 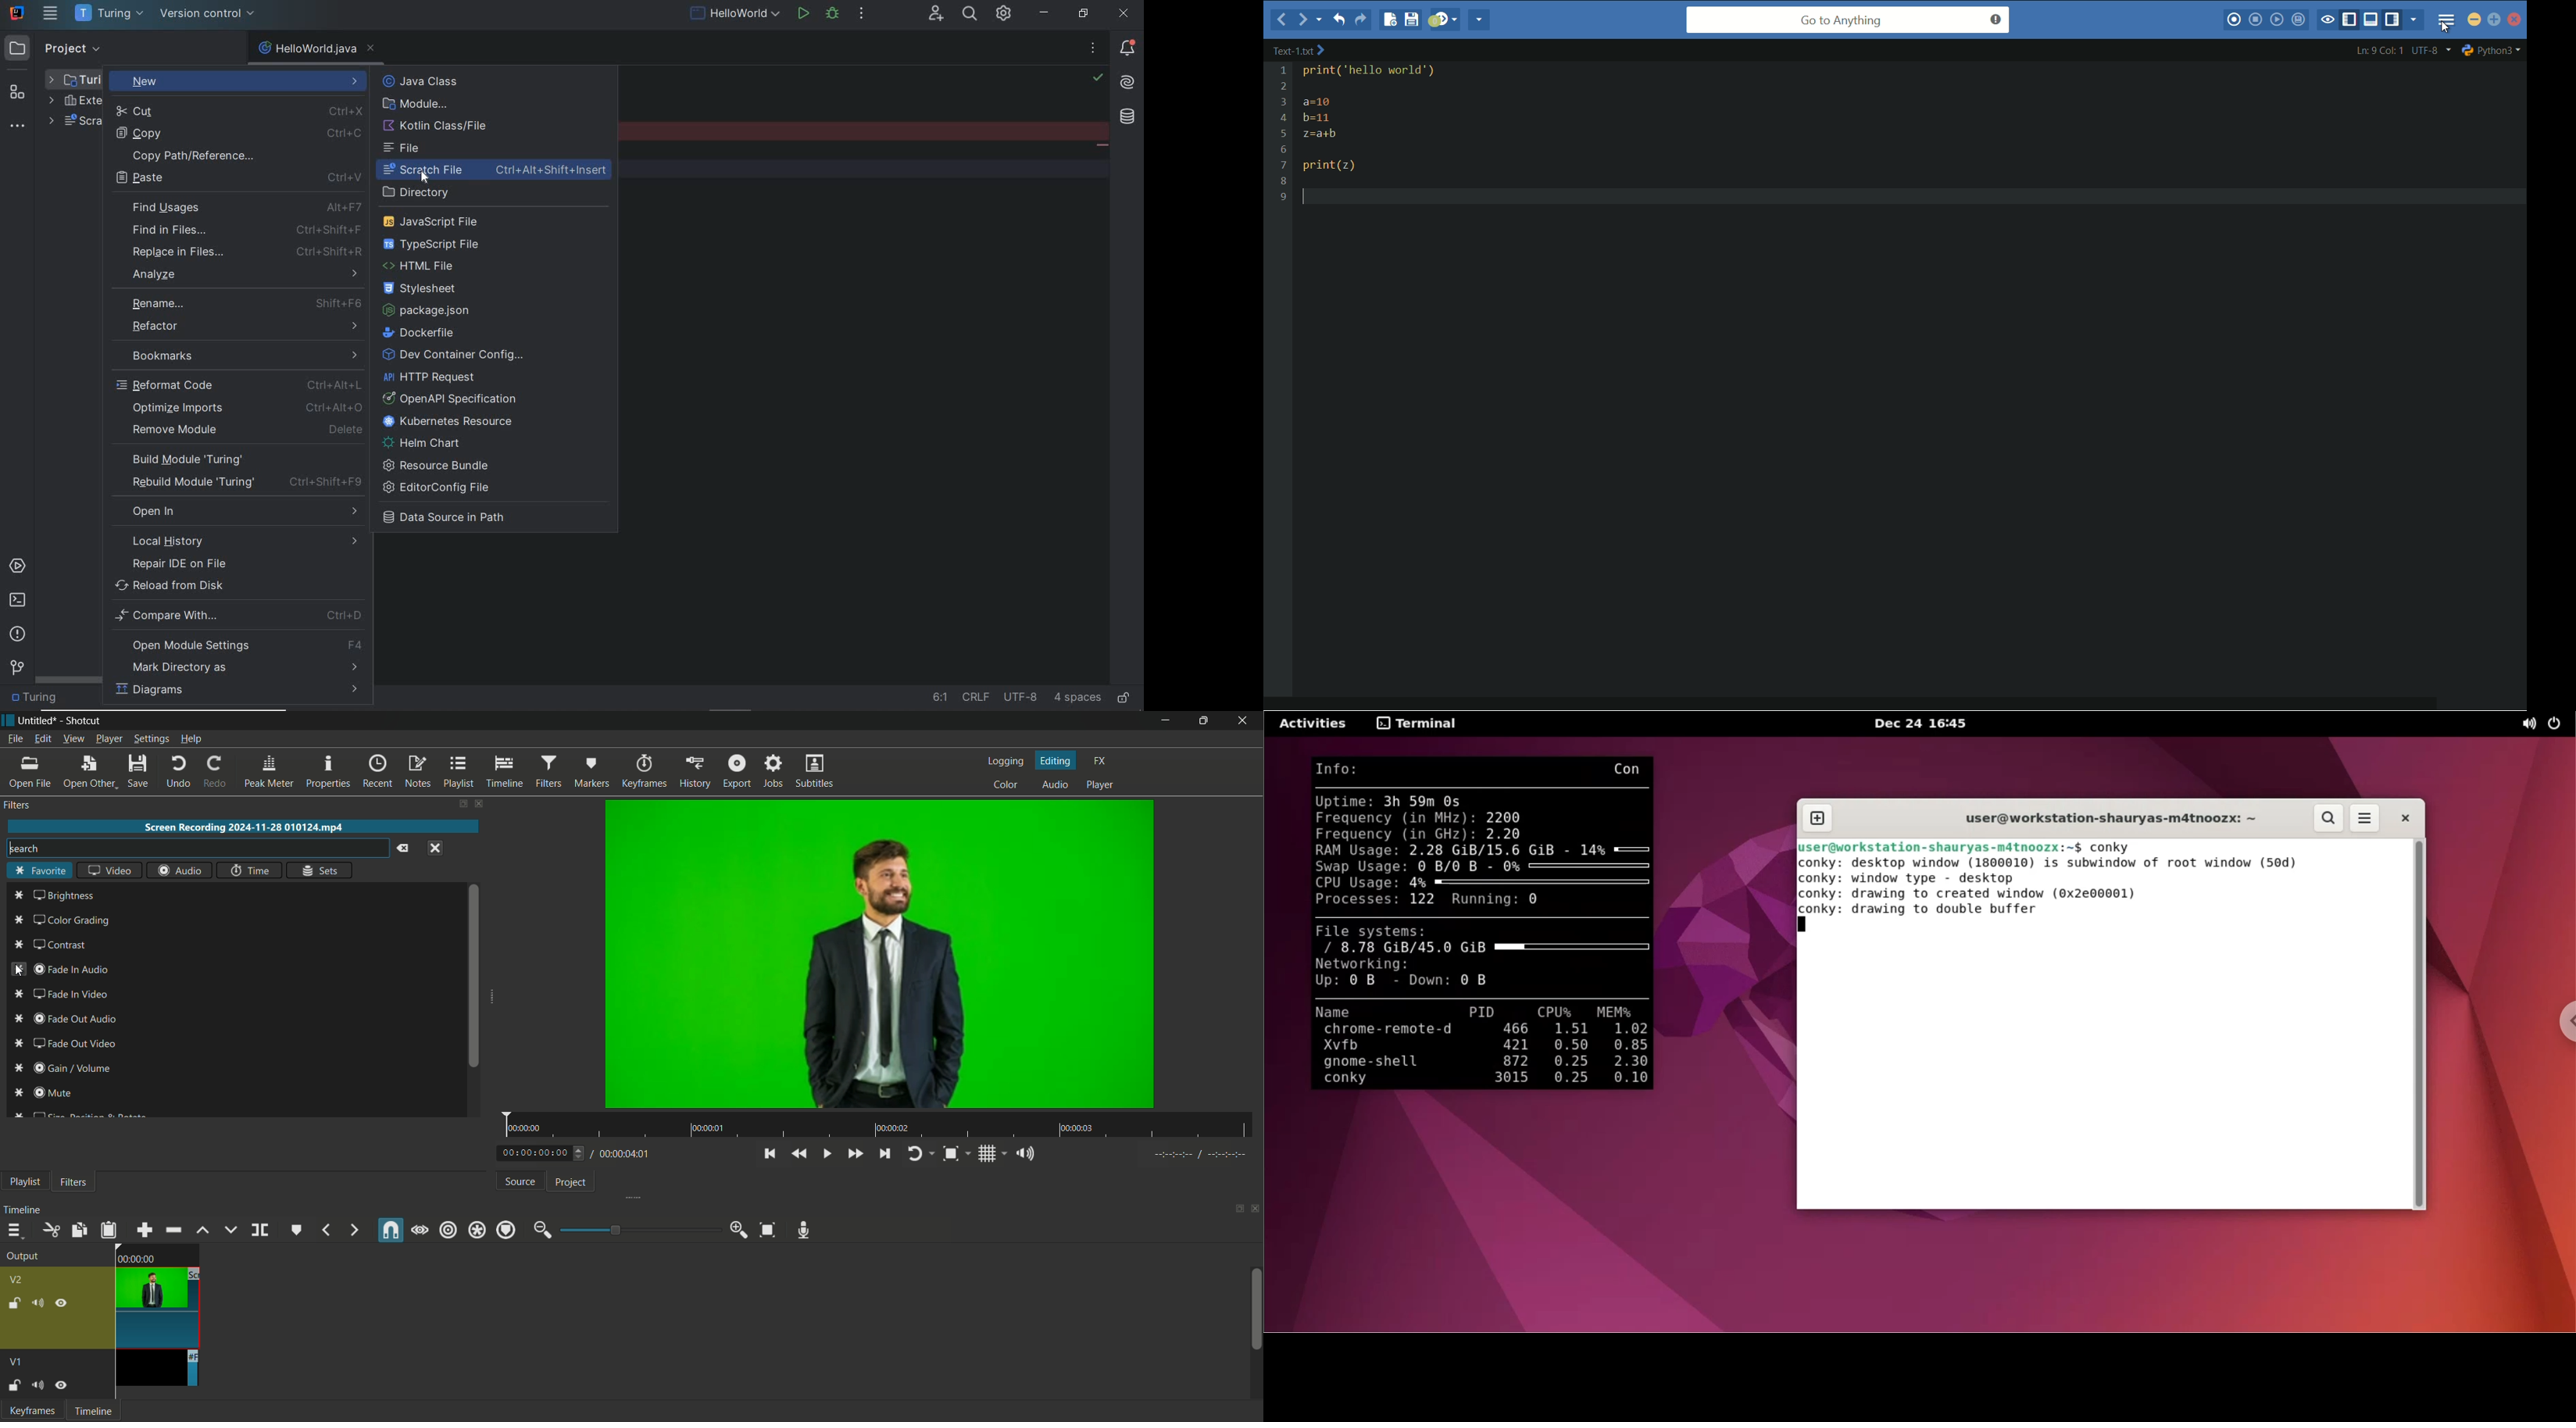 What do you see at coordinates (61, 969) in the screenshot?
I see `fade in audio` at bounding box center [61, 969].